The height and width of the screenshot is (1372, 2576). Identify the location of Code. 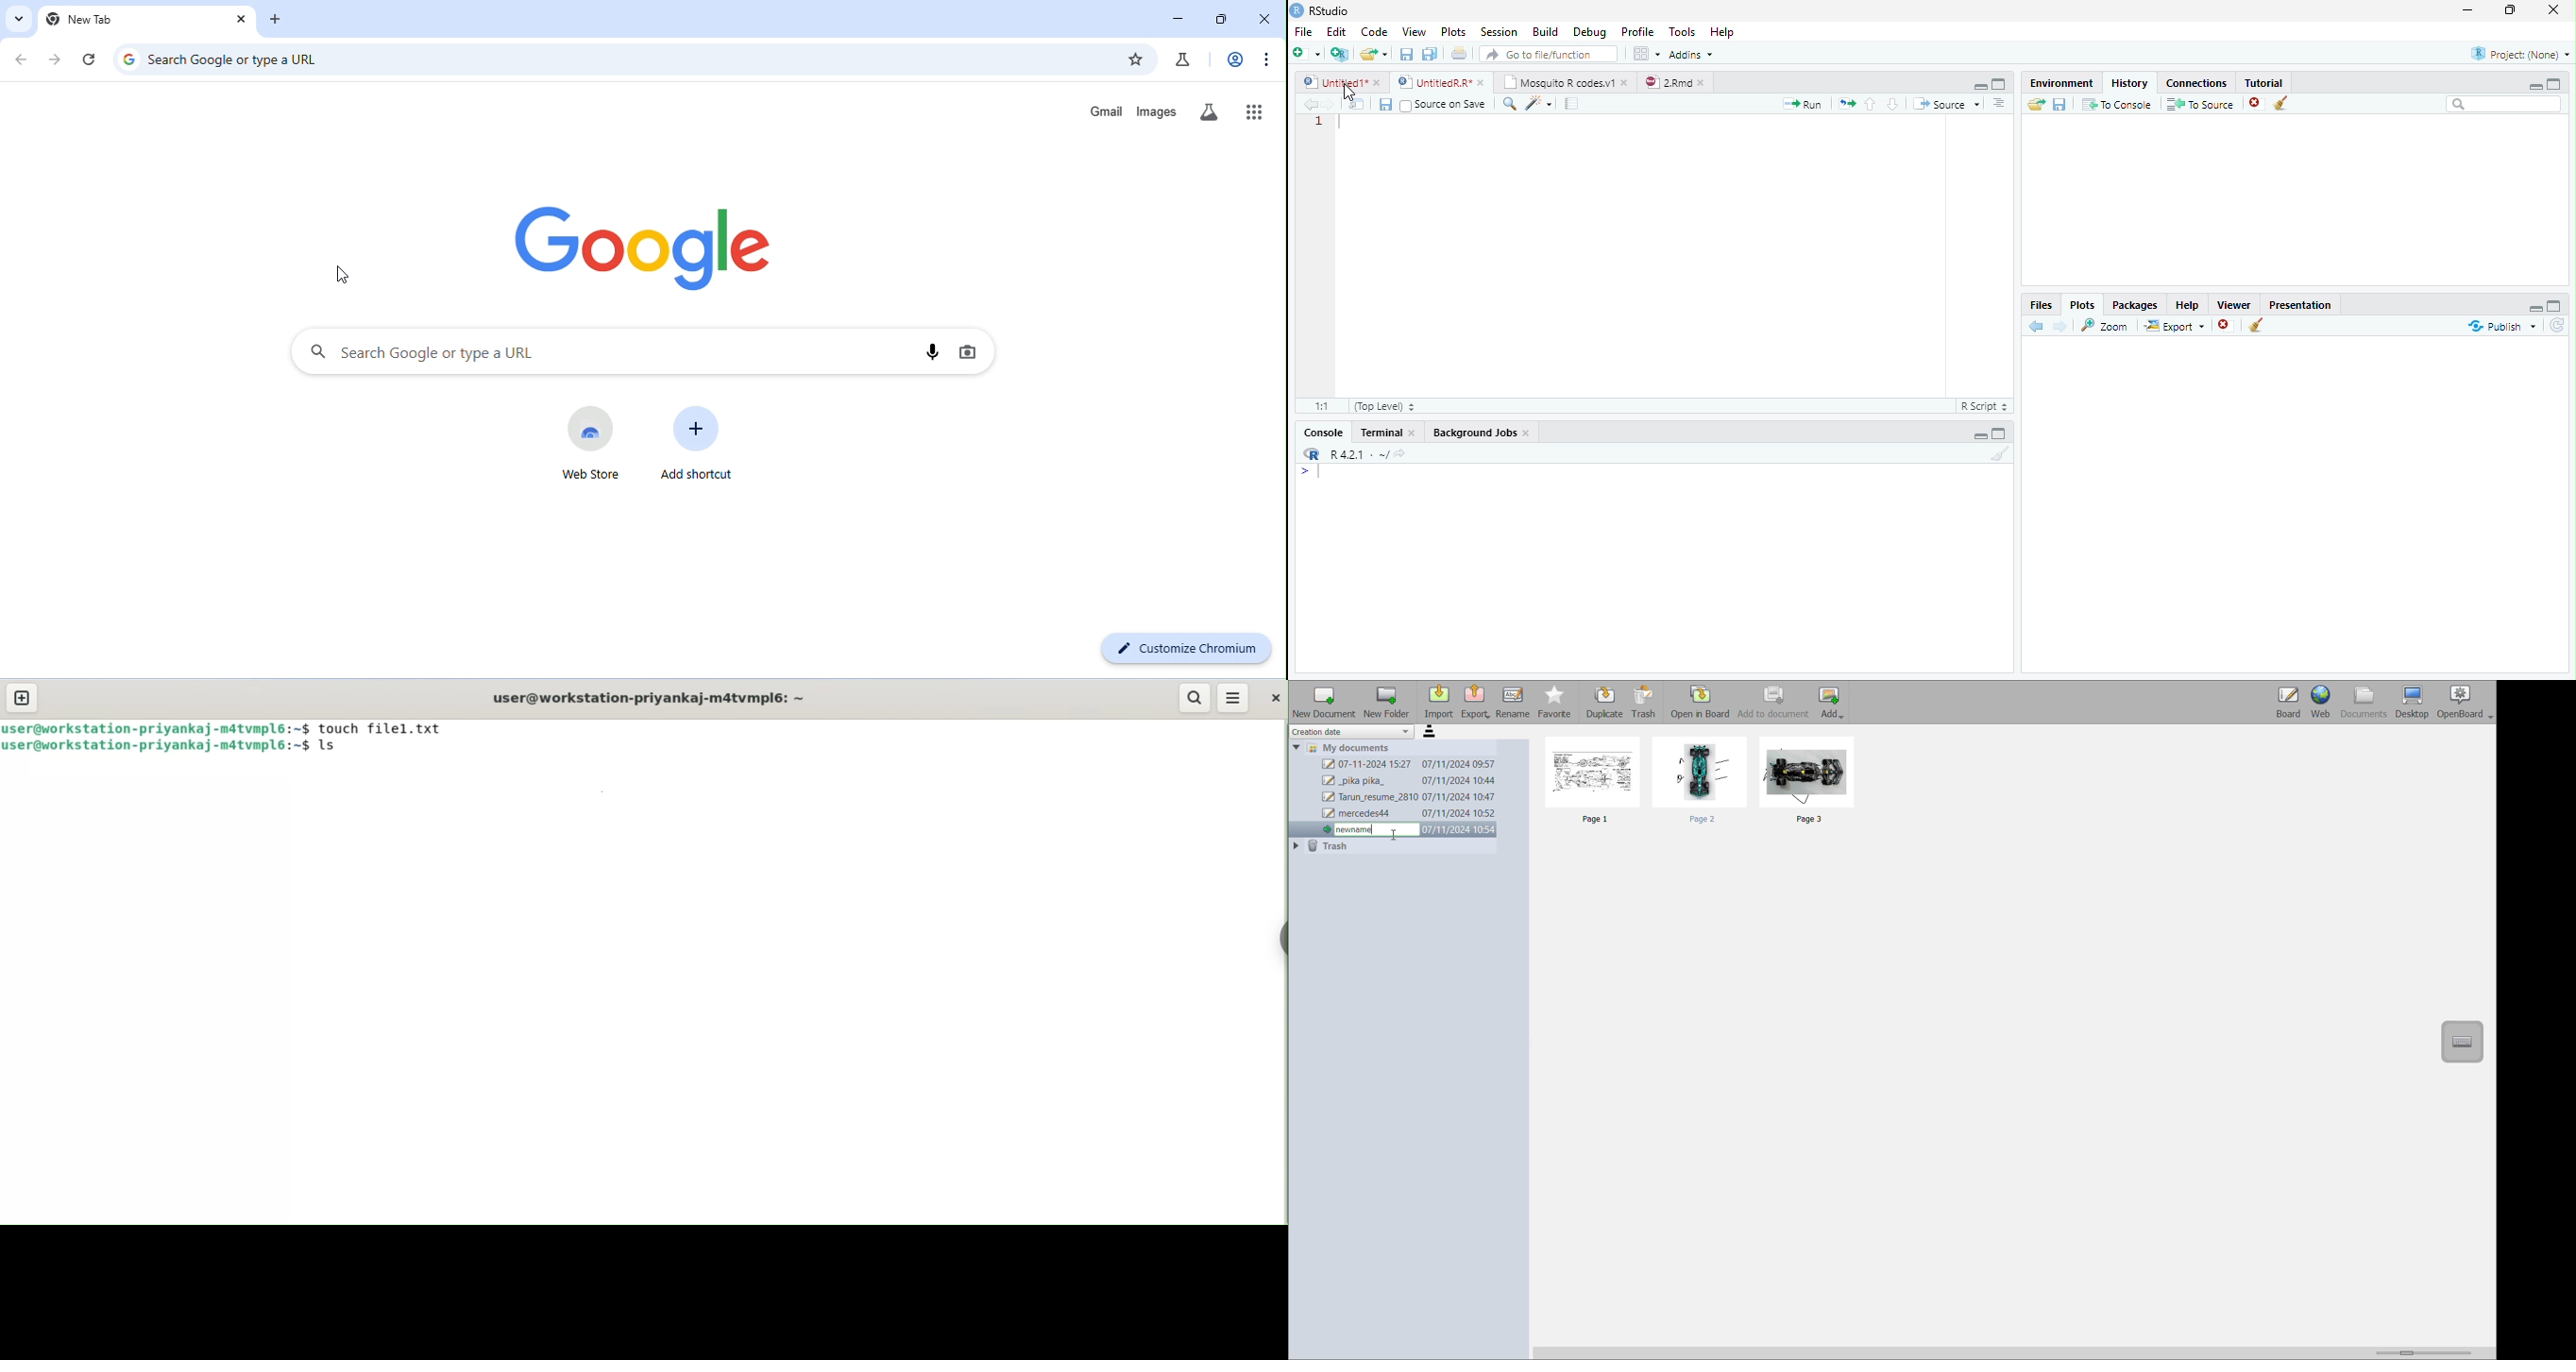
(1638, 256).